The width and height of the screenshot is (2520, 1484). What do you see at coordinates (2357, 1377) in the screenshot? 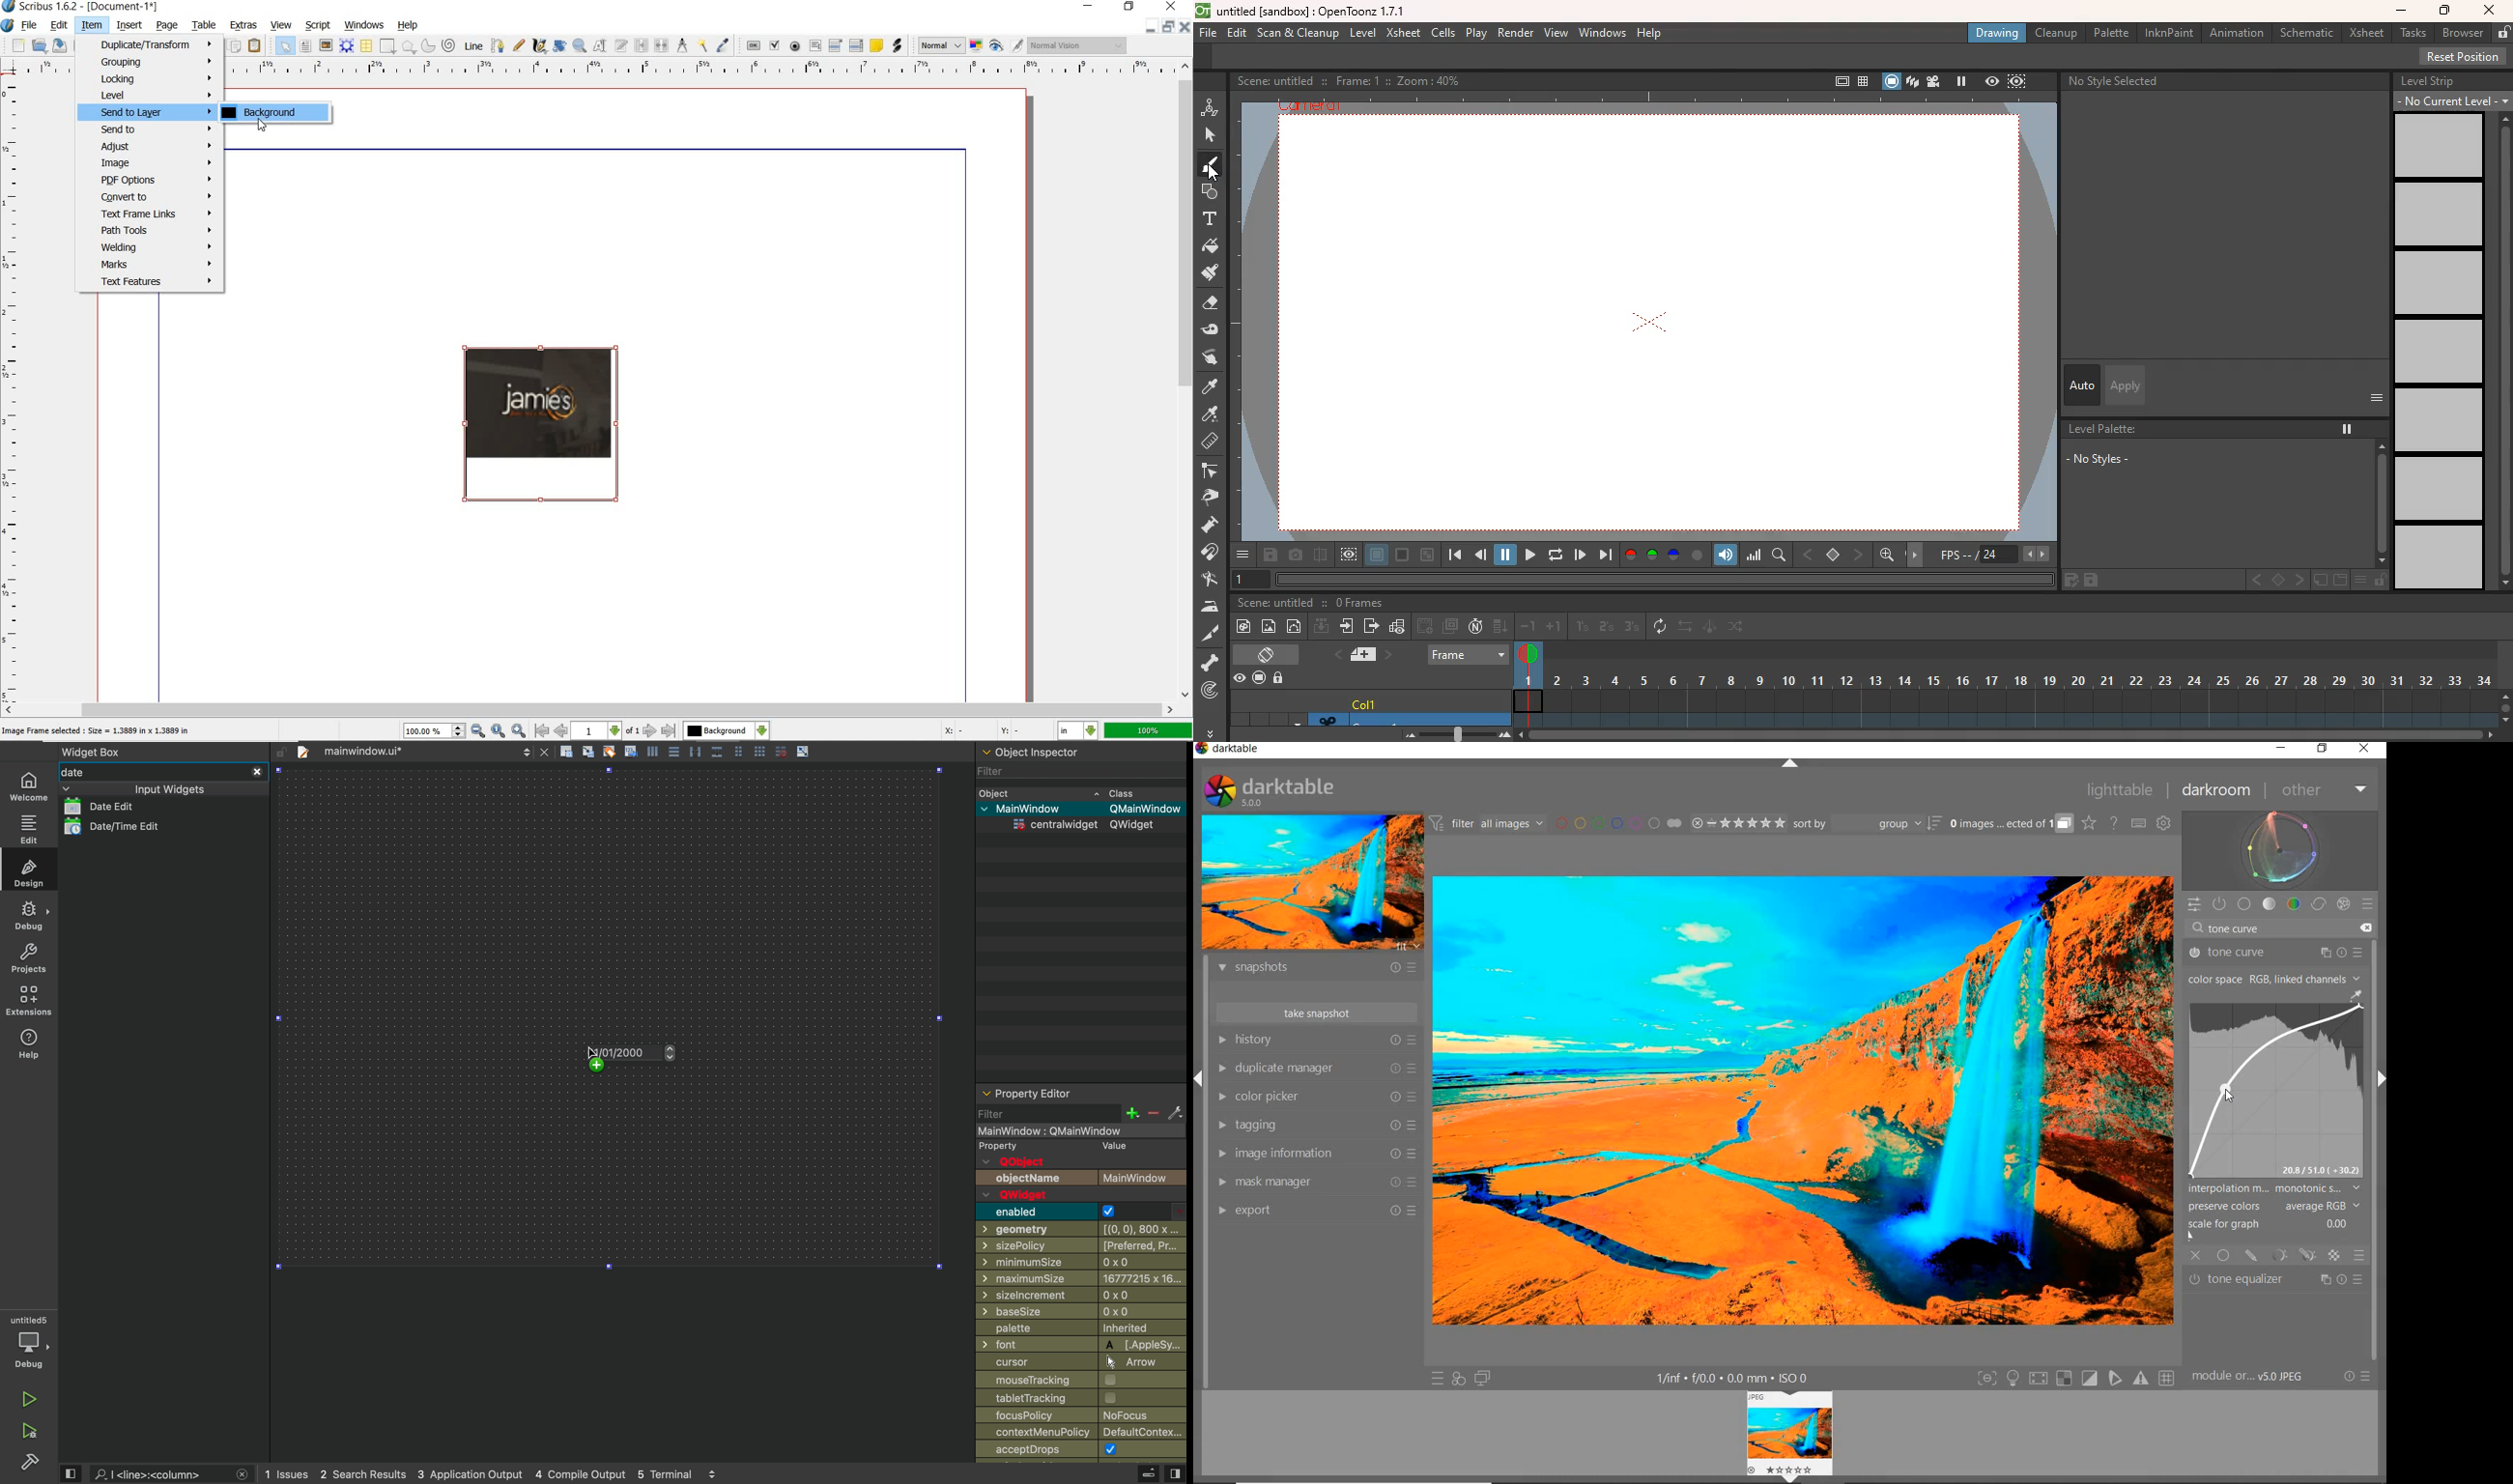
I see `RESET OR PRESETS & PREFERENCES` at bounding box center [2357, 1377].